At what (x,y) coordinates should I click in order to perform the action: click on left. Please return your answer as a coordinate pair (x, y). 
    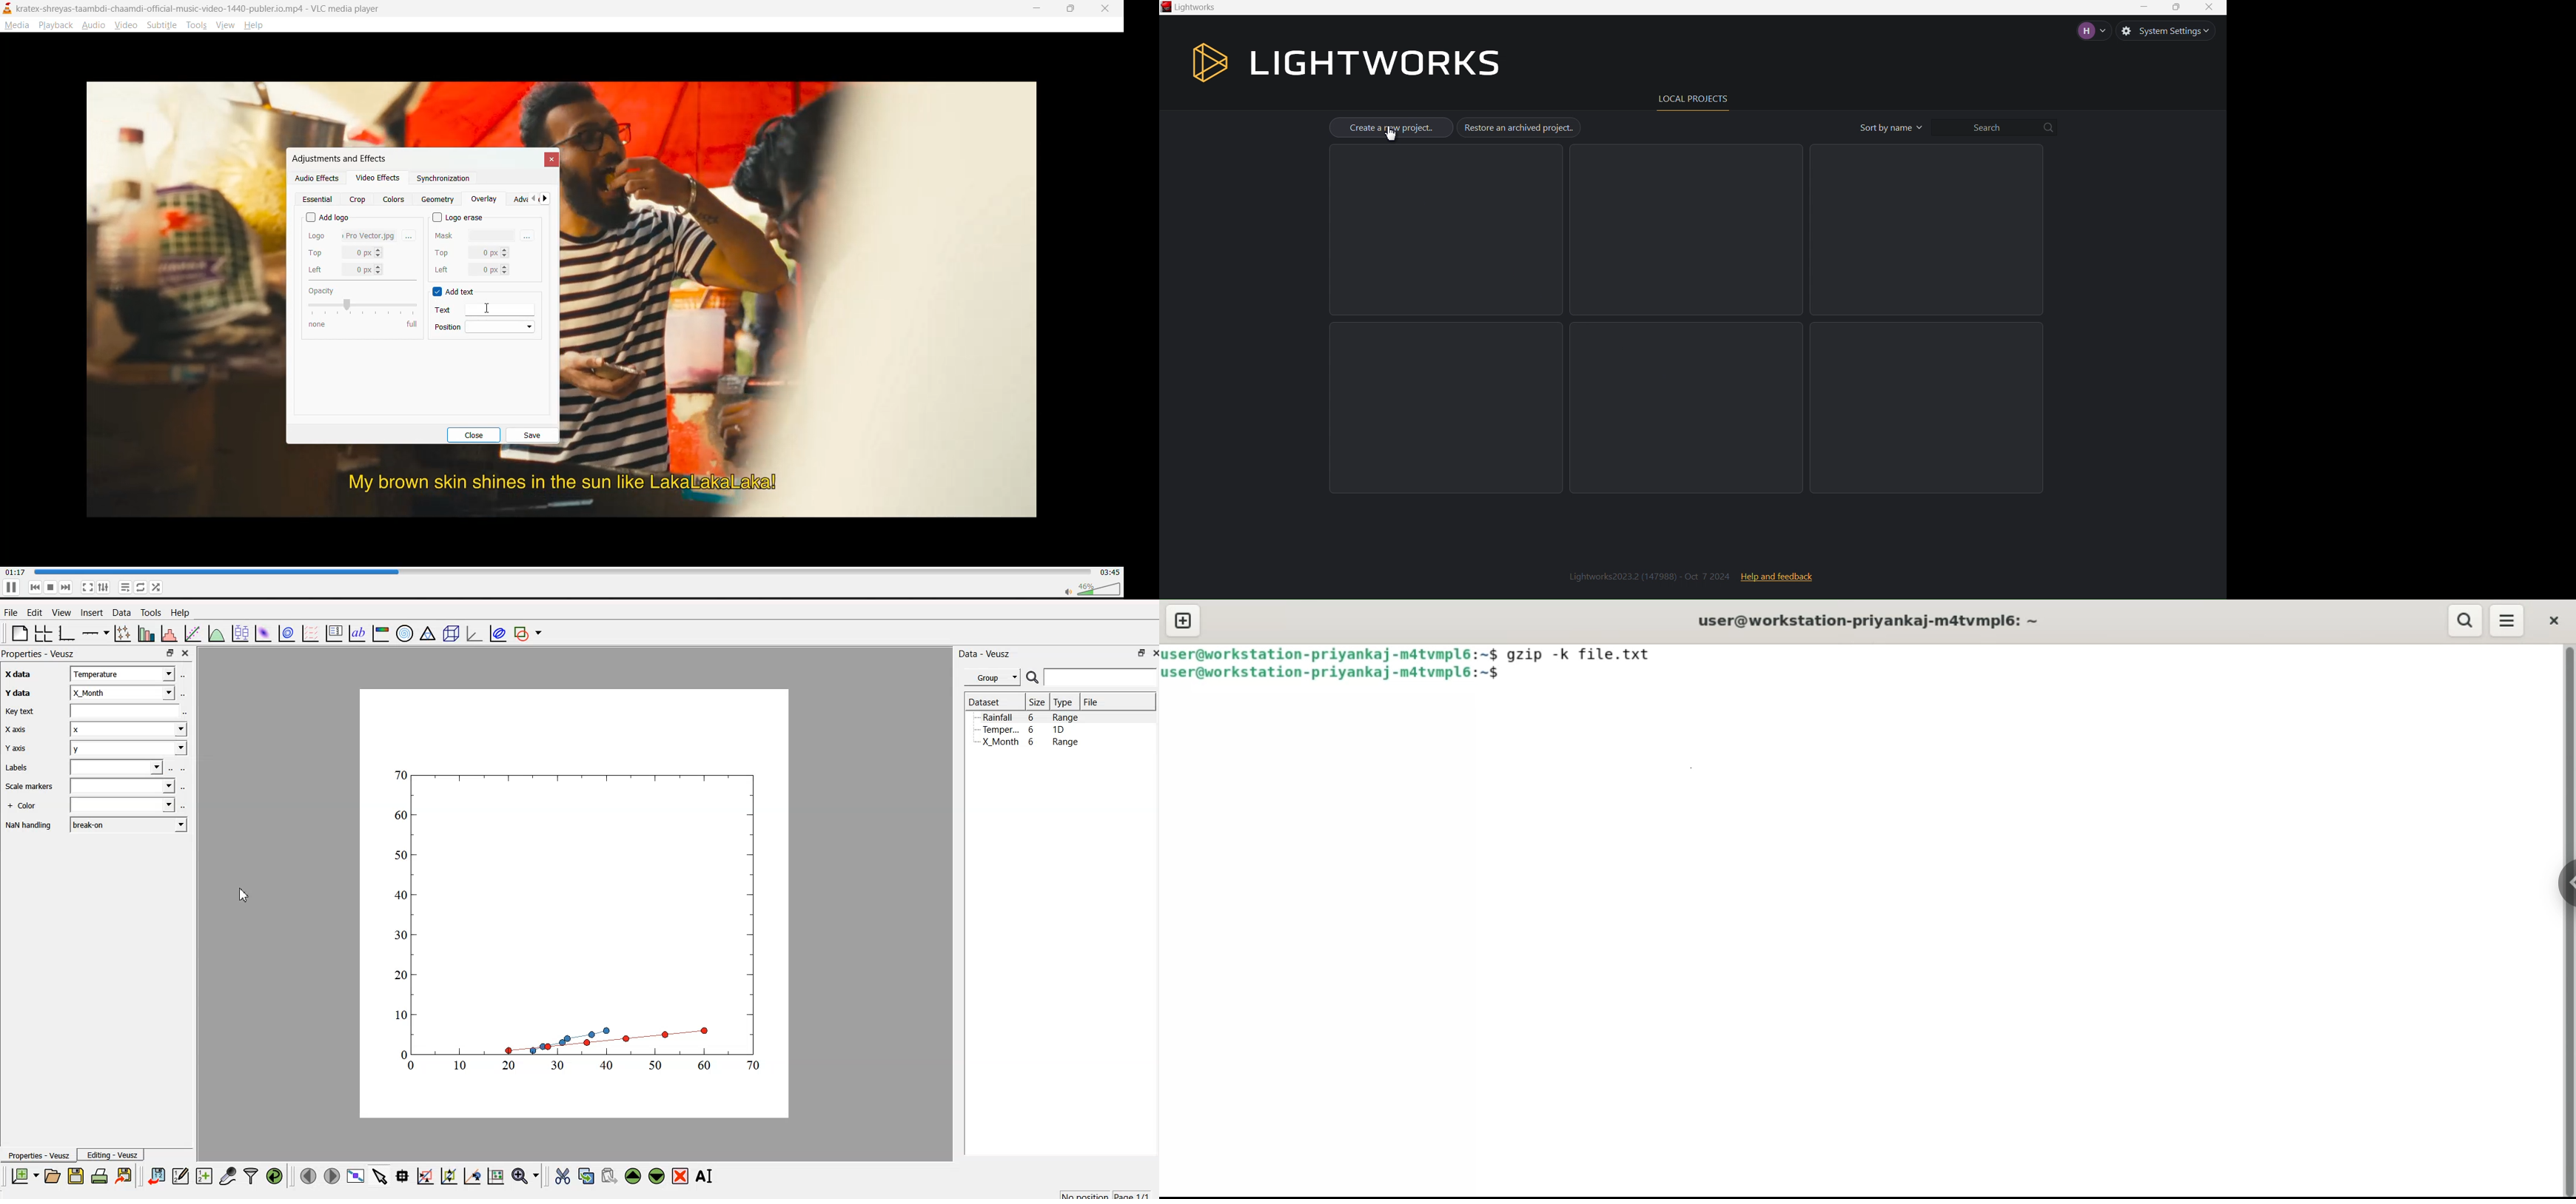
    Looking at the image, I should click on (471, 269).